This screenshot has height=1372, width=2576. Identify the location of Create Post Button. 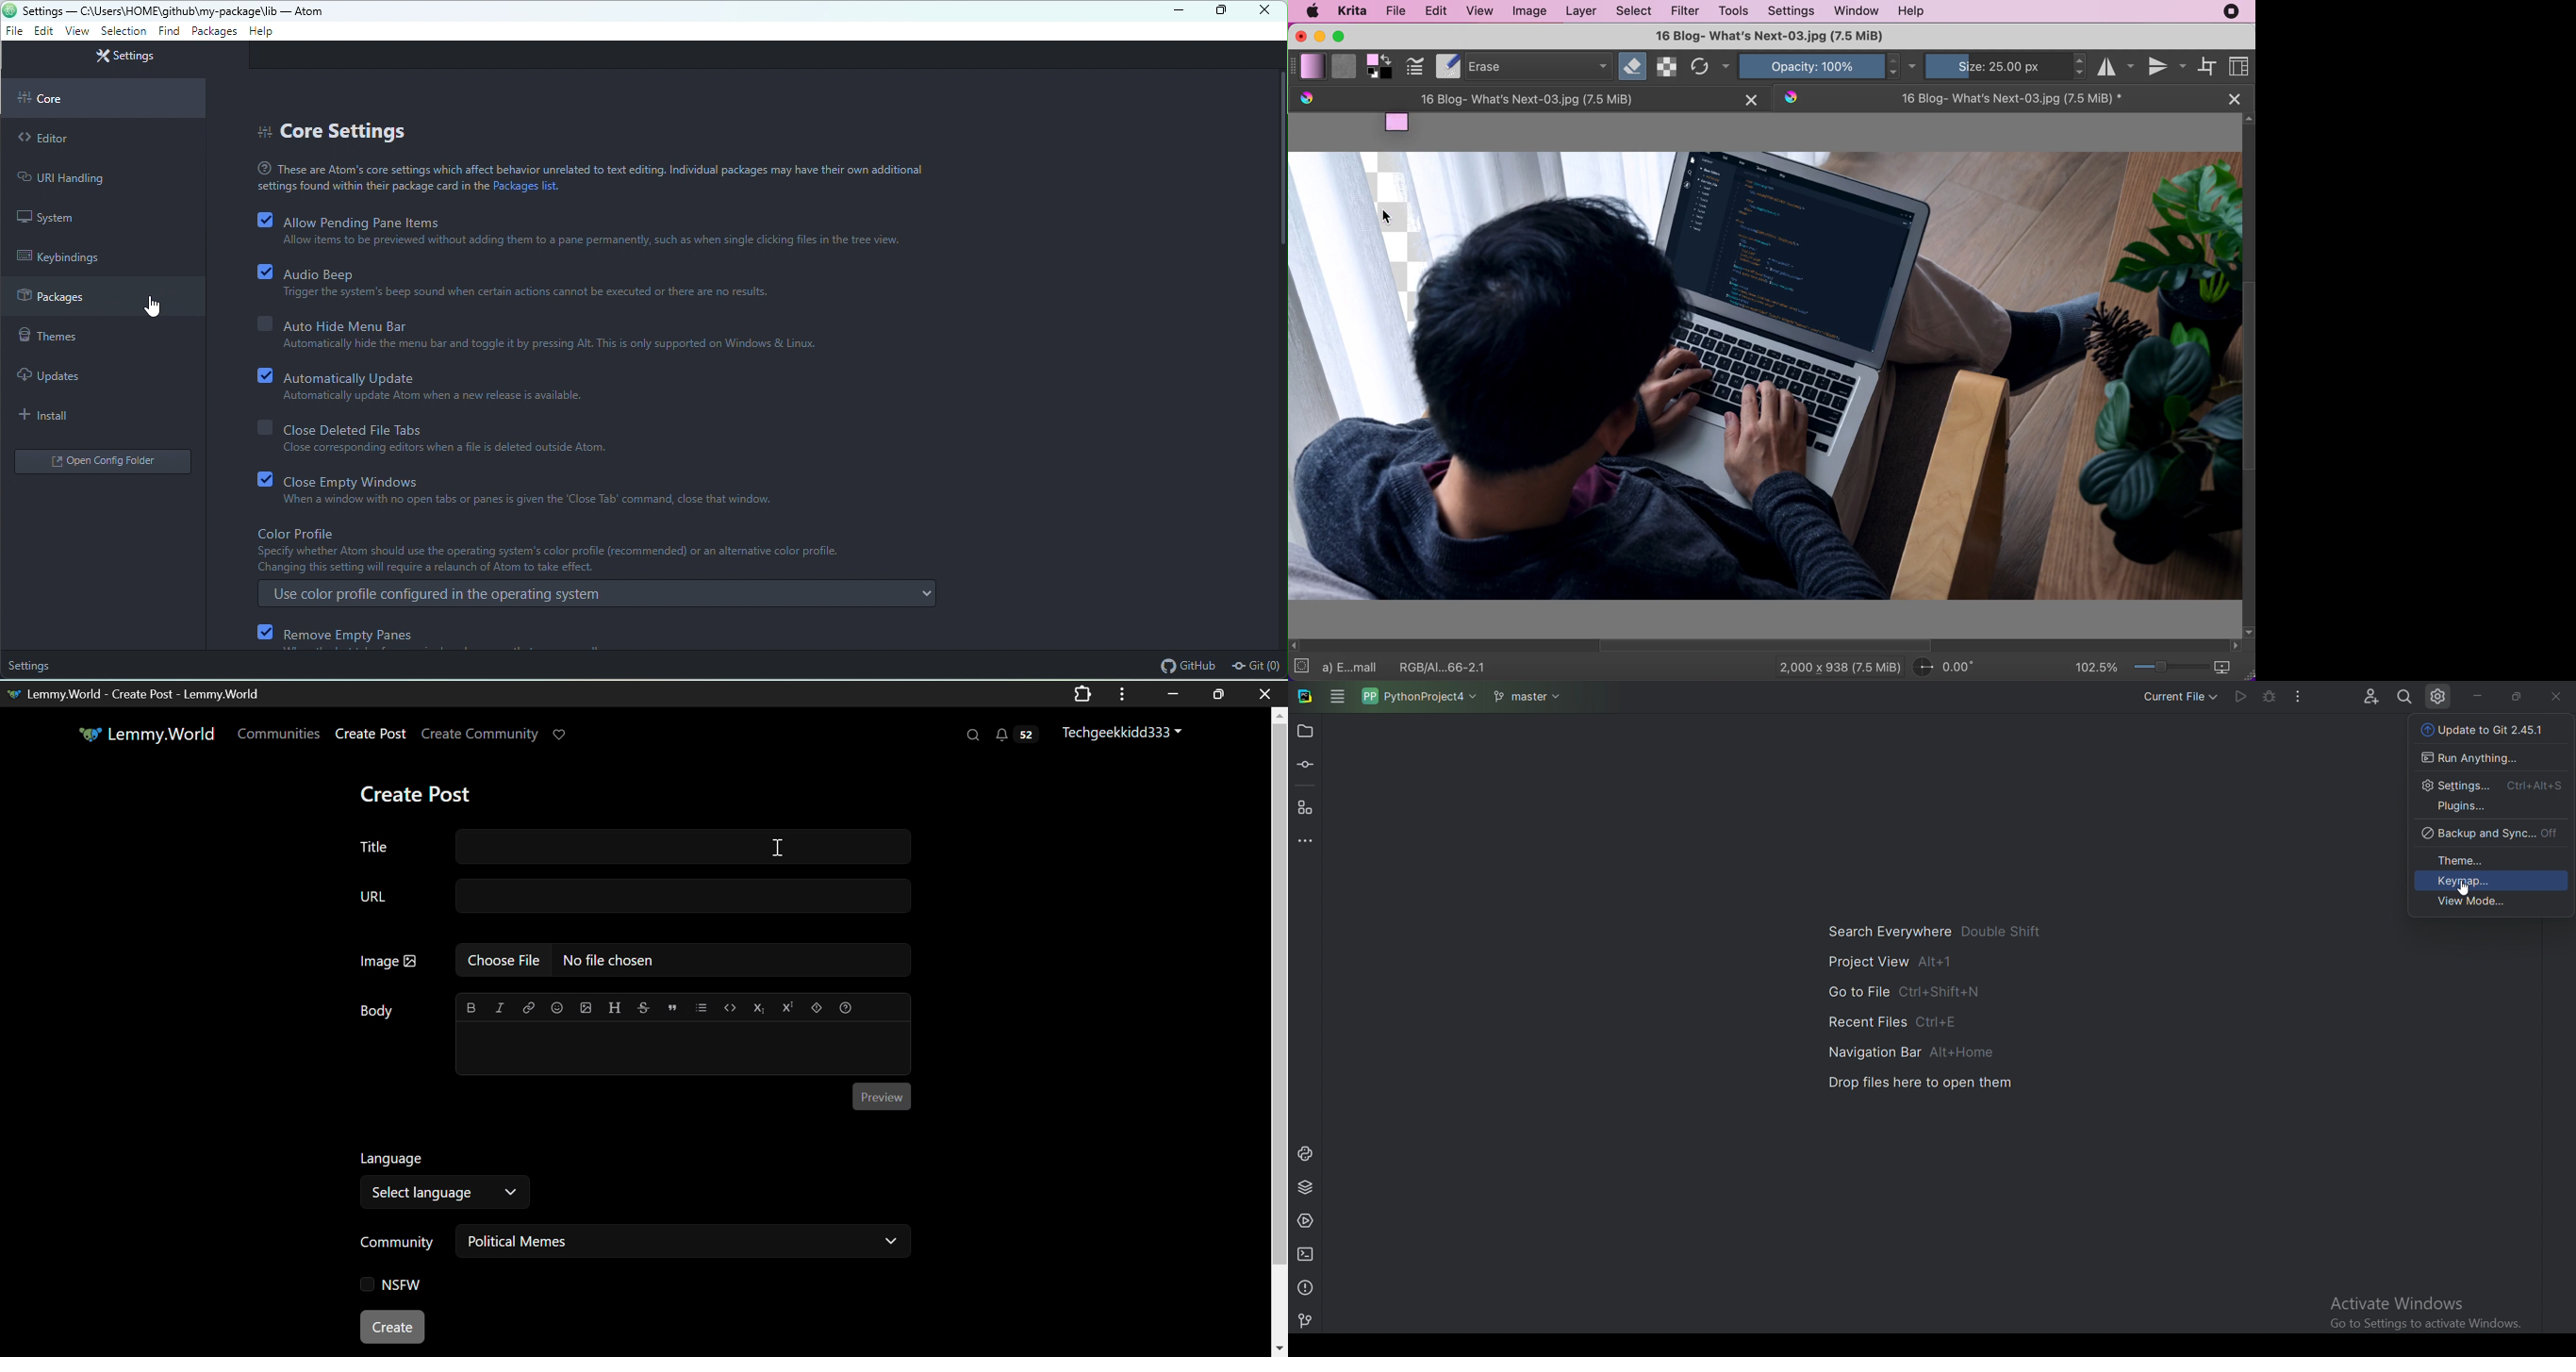
(394, 1328).